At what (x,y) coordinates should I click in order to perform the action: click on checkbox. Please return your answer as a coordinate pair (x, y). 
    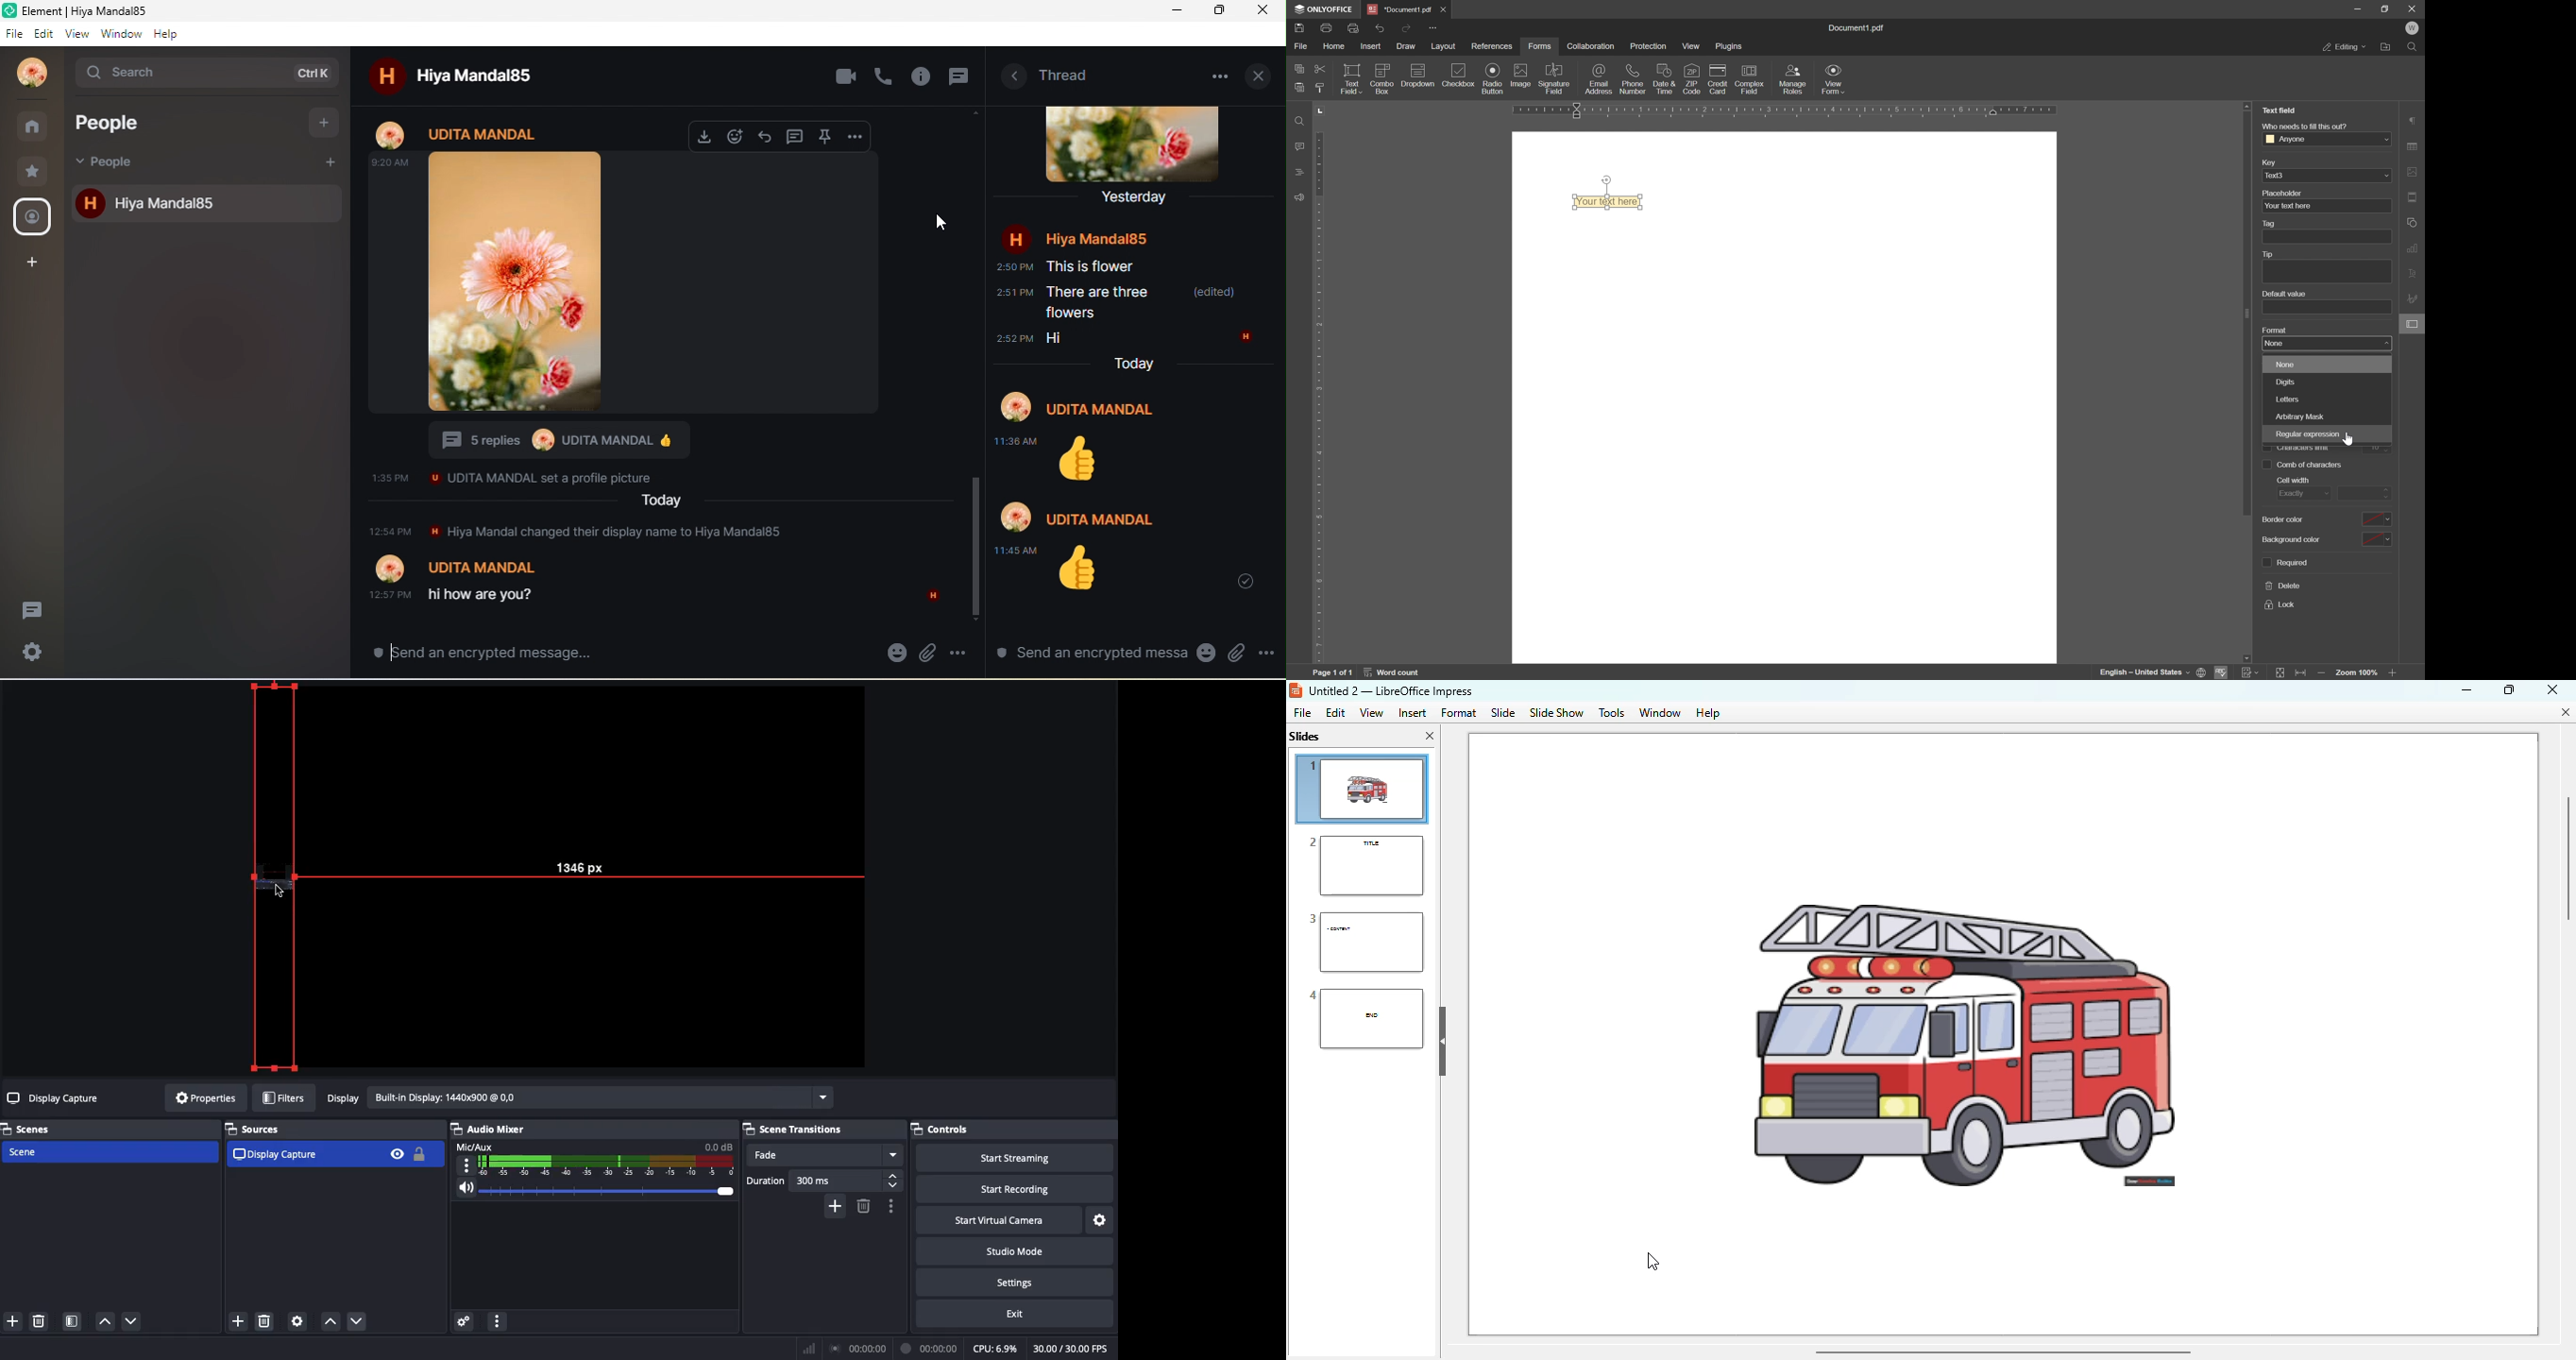
    Looking at the image, I should click on (2266, 447).